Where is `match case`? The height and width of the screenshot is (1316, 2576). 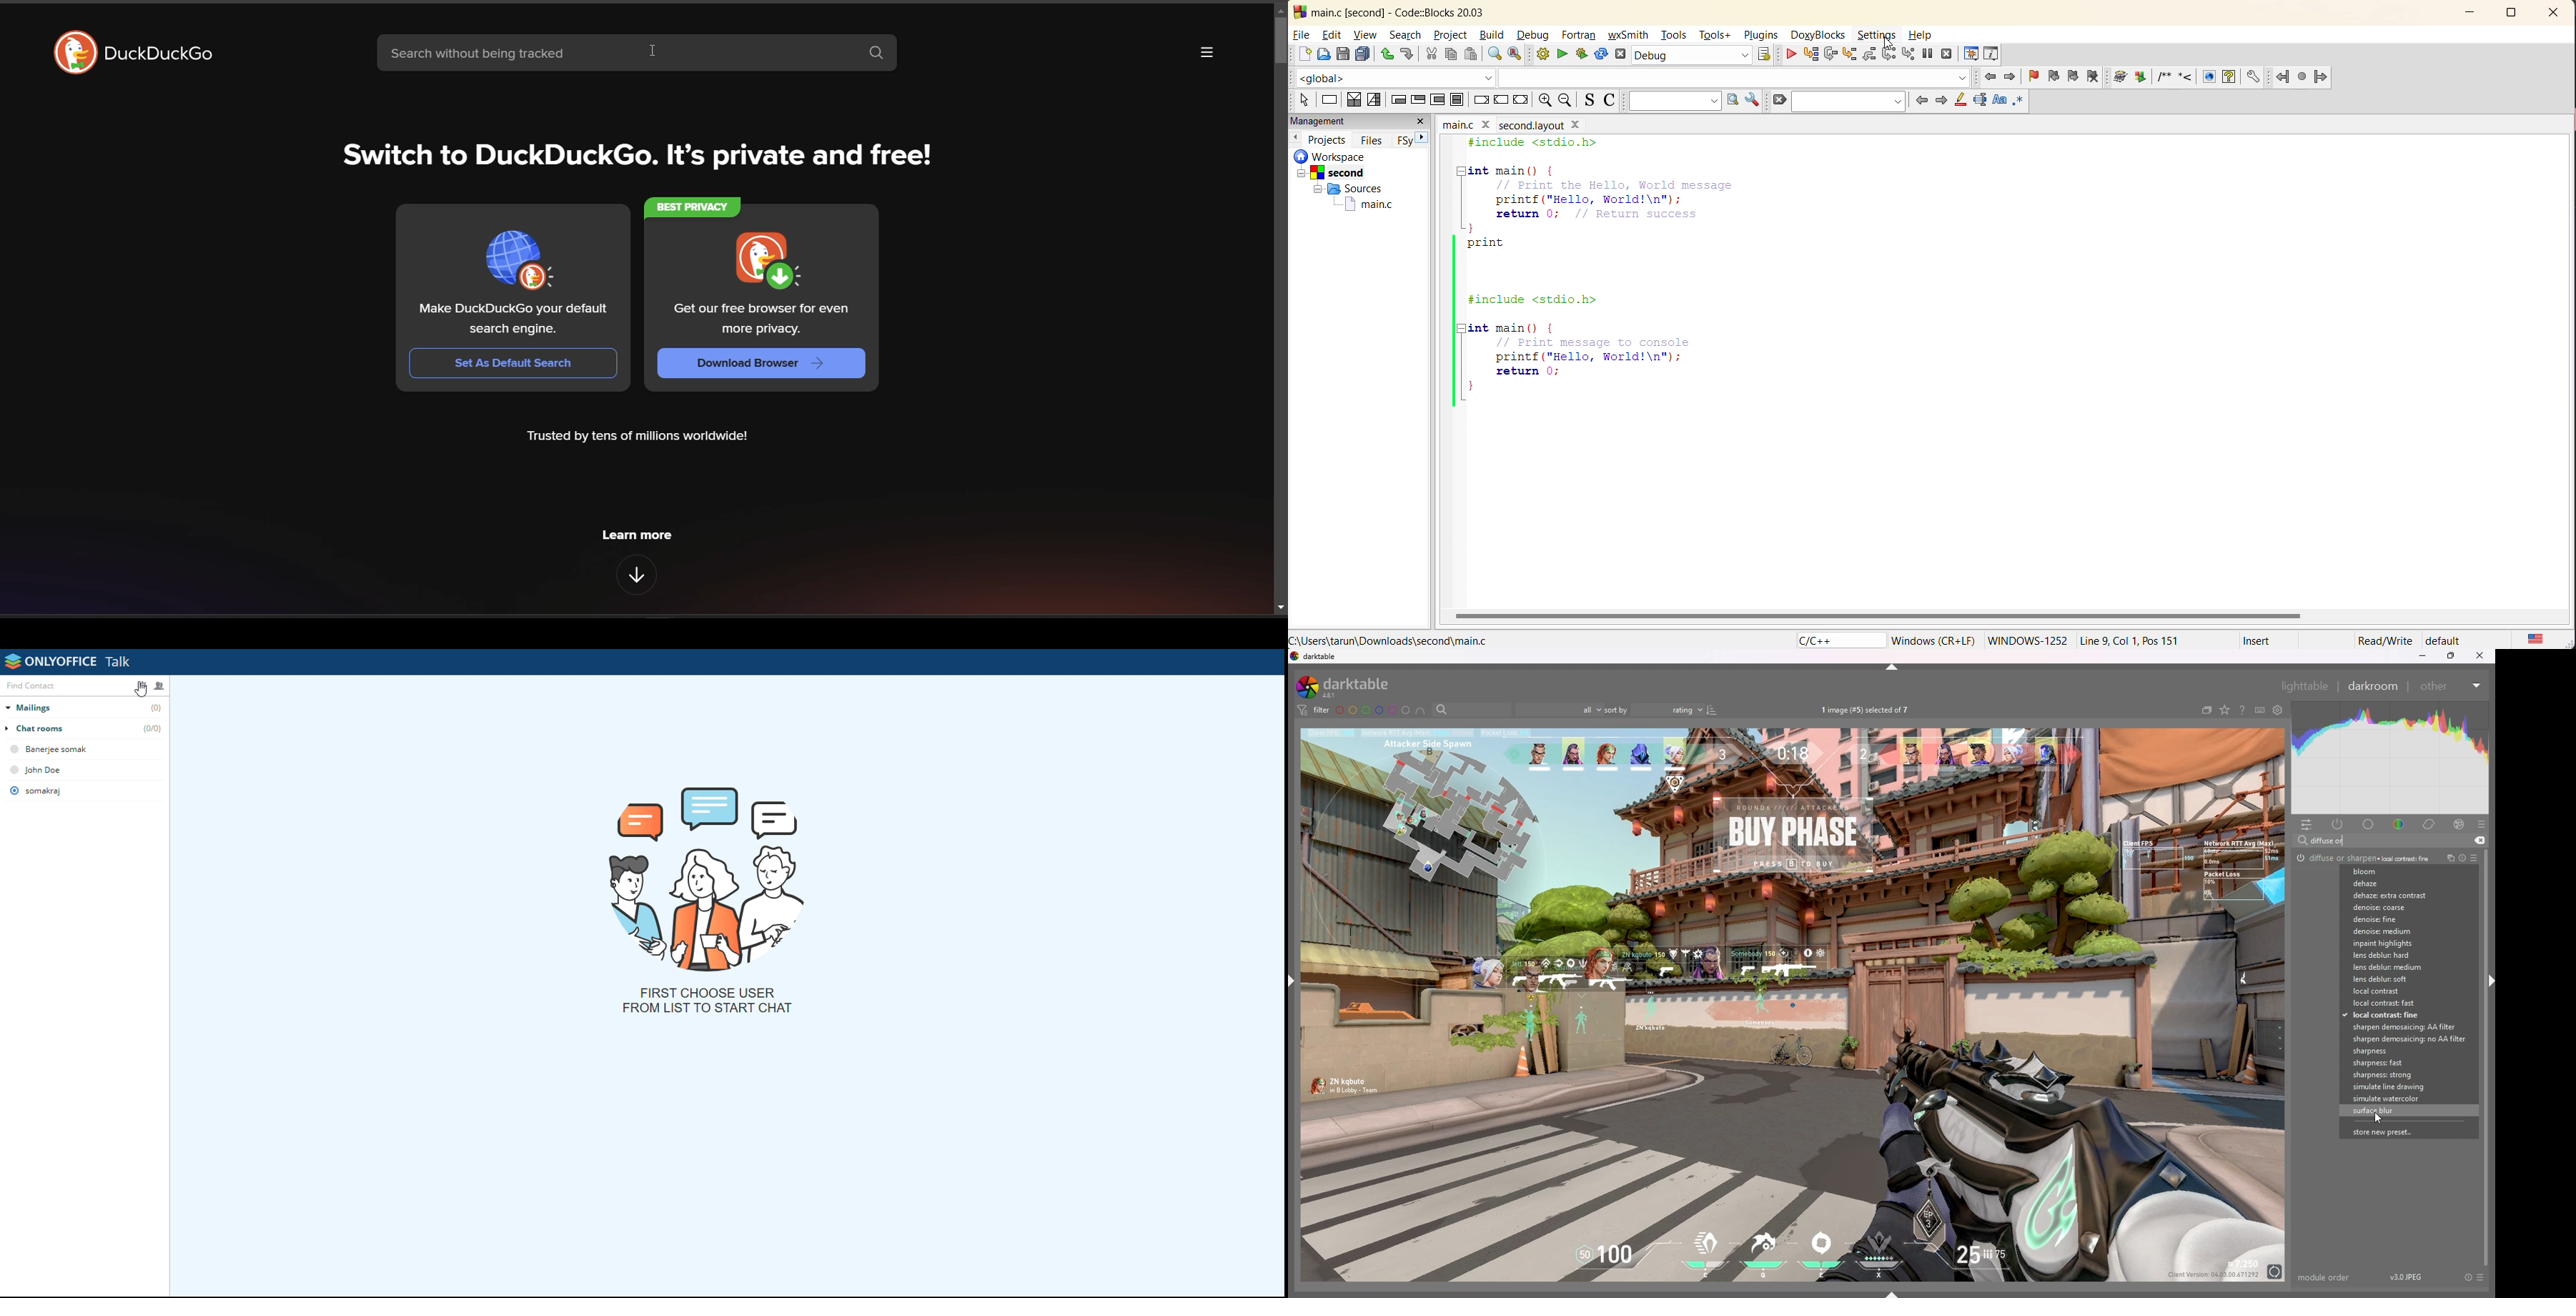
match case is located at coordinates (2000, 99).